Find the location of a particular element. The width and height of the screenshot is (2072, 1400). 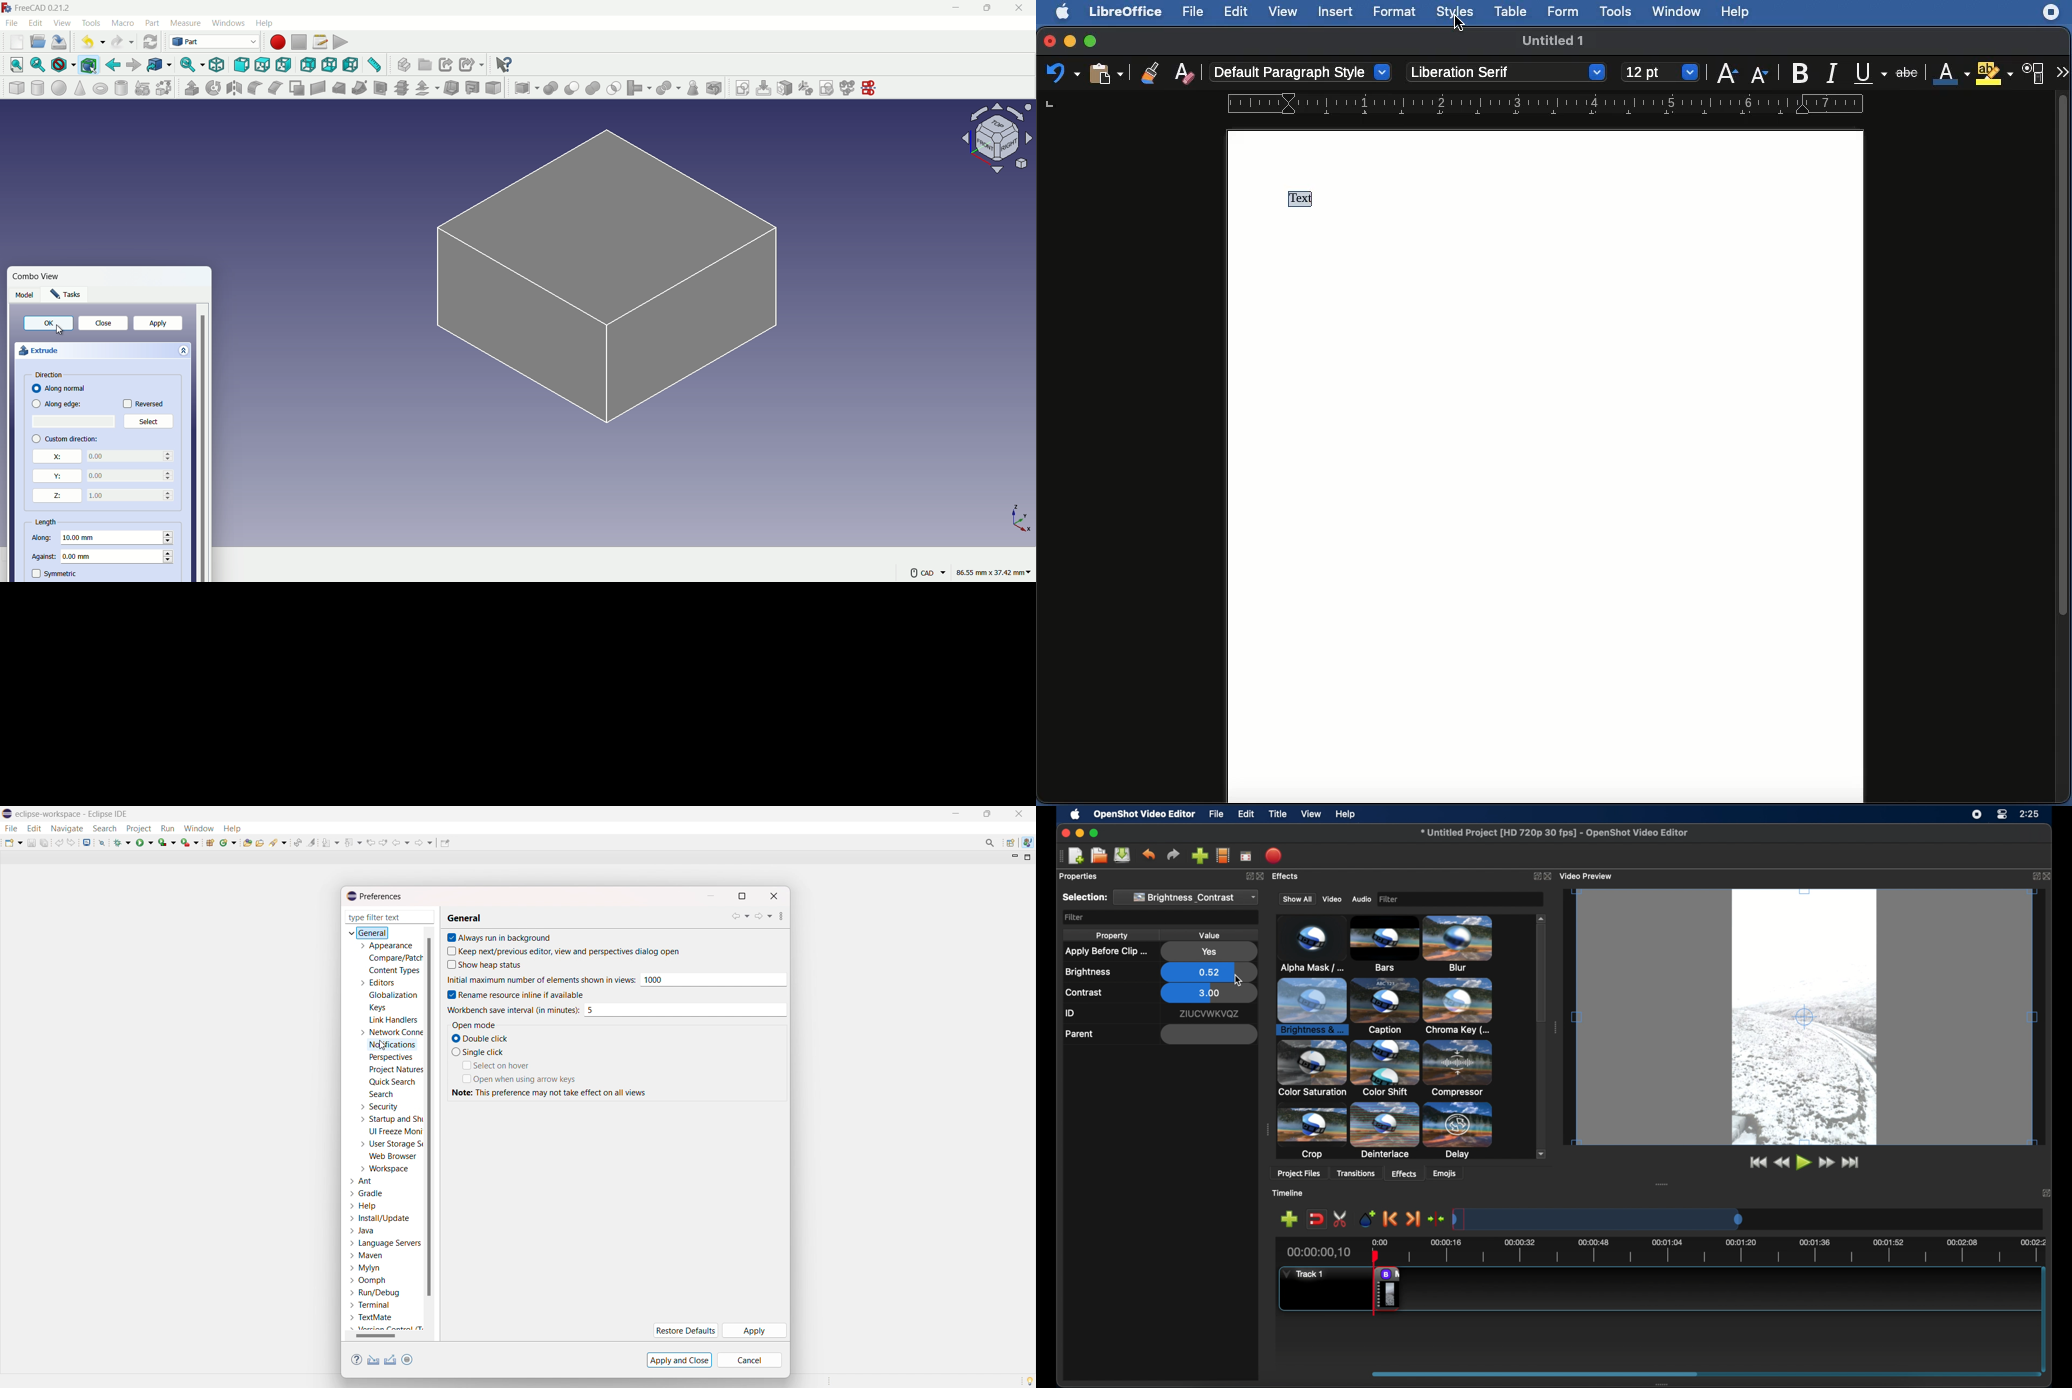

sketch is located at coordinates (605, 285).